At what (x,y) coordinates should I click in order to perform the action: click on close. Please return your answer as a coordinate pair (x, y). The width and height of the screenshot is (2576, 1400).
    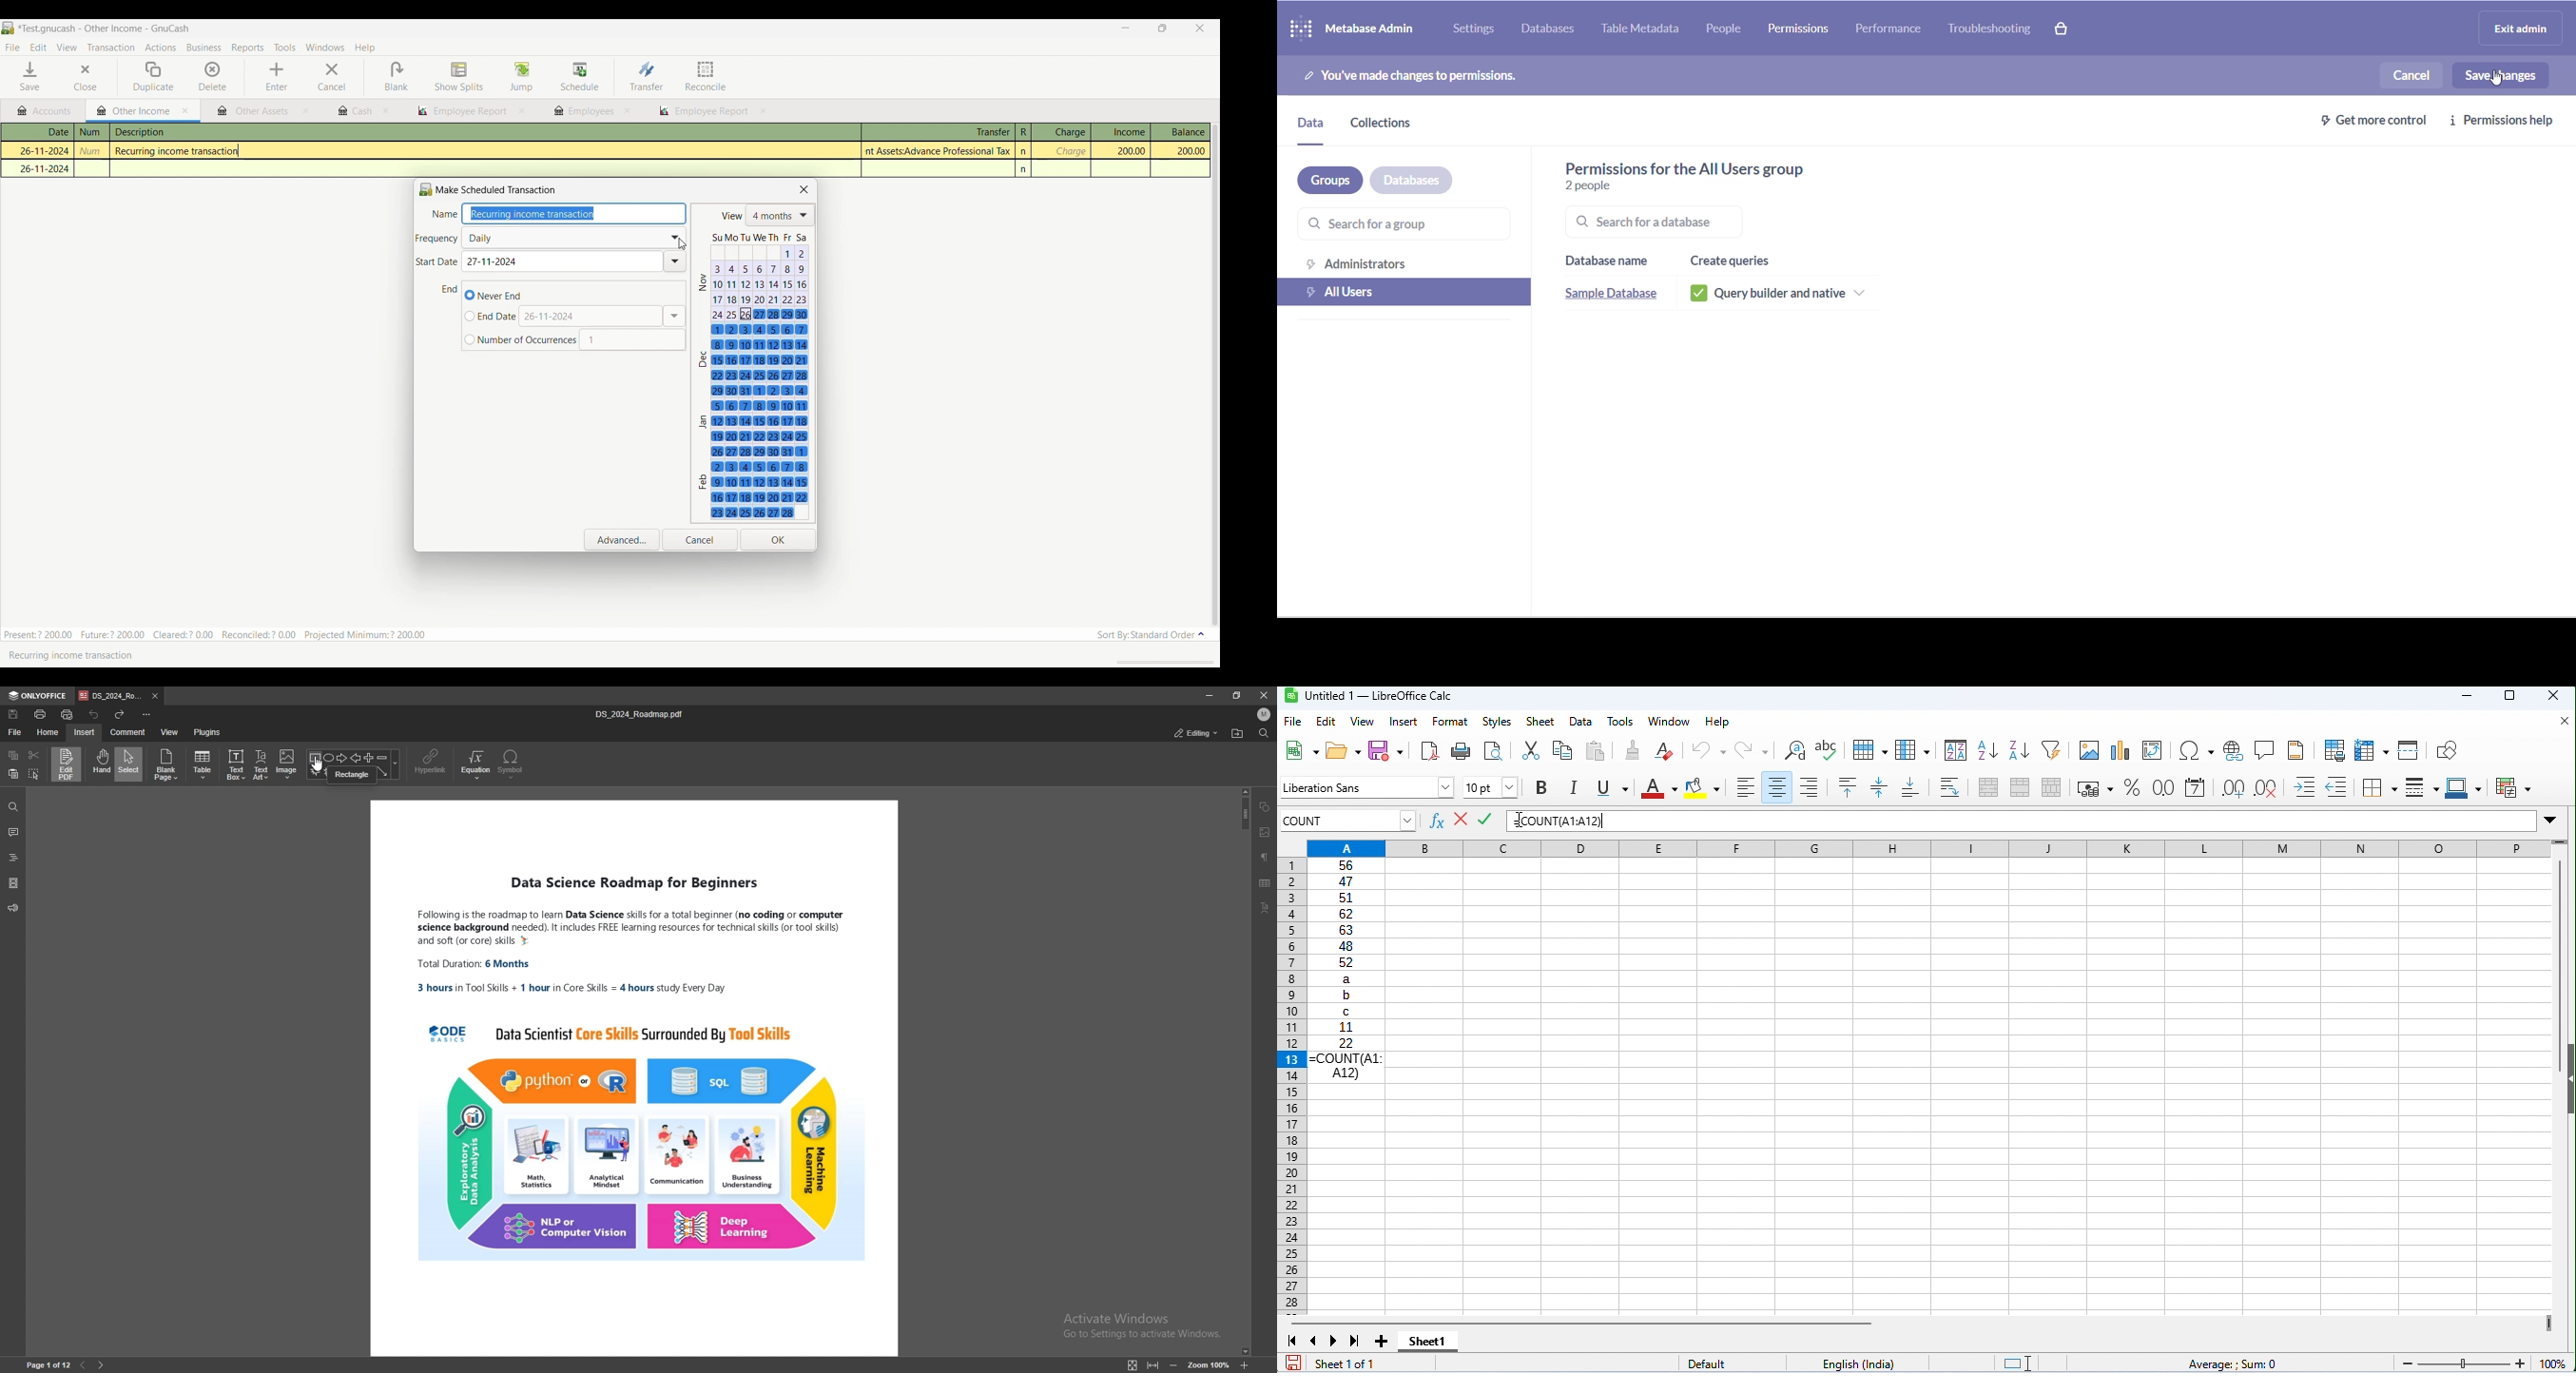
    Looking at the image, I should click on (2562, 720).